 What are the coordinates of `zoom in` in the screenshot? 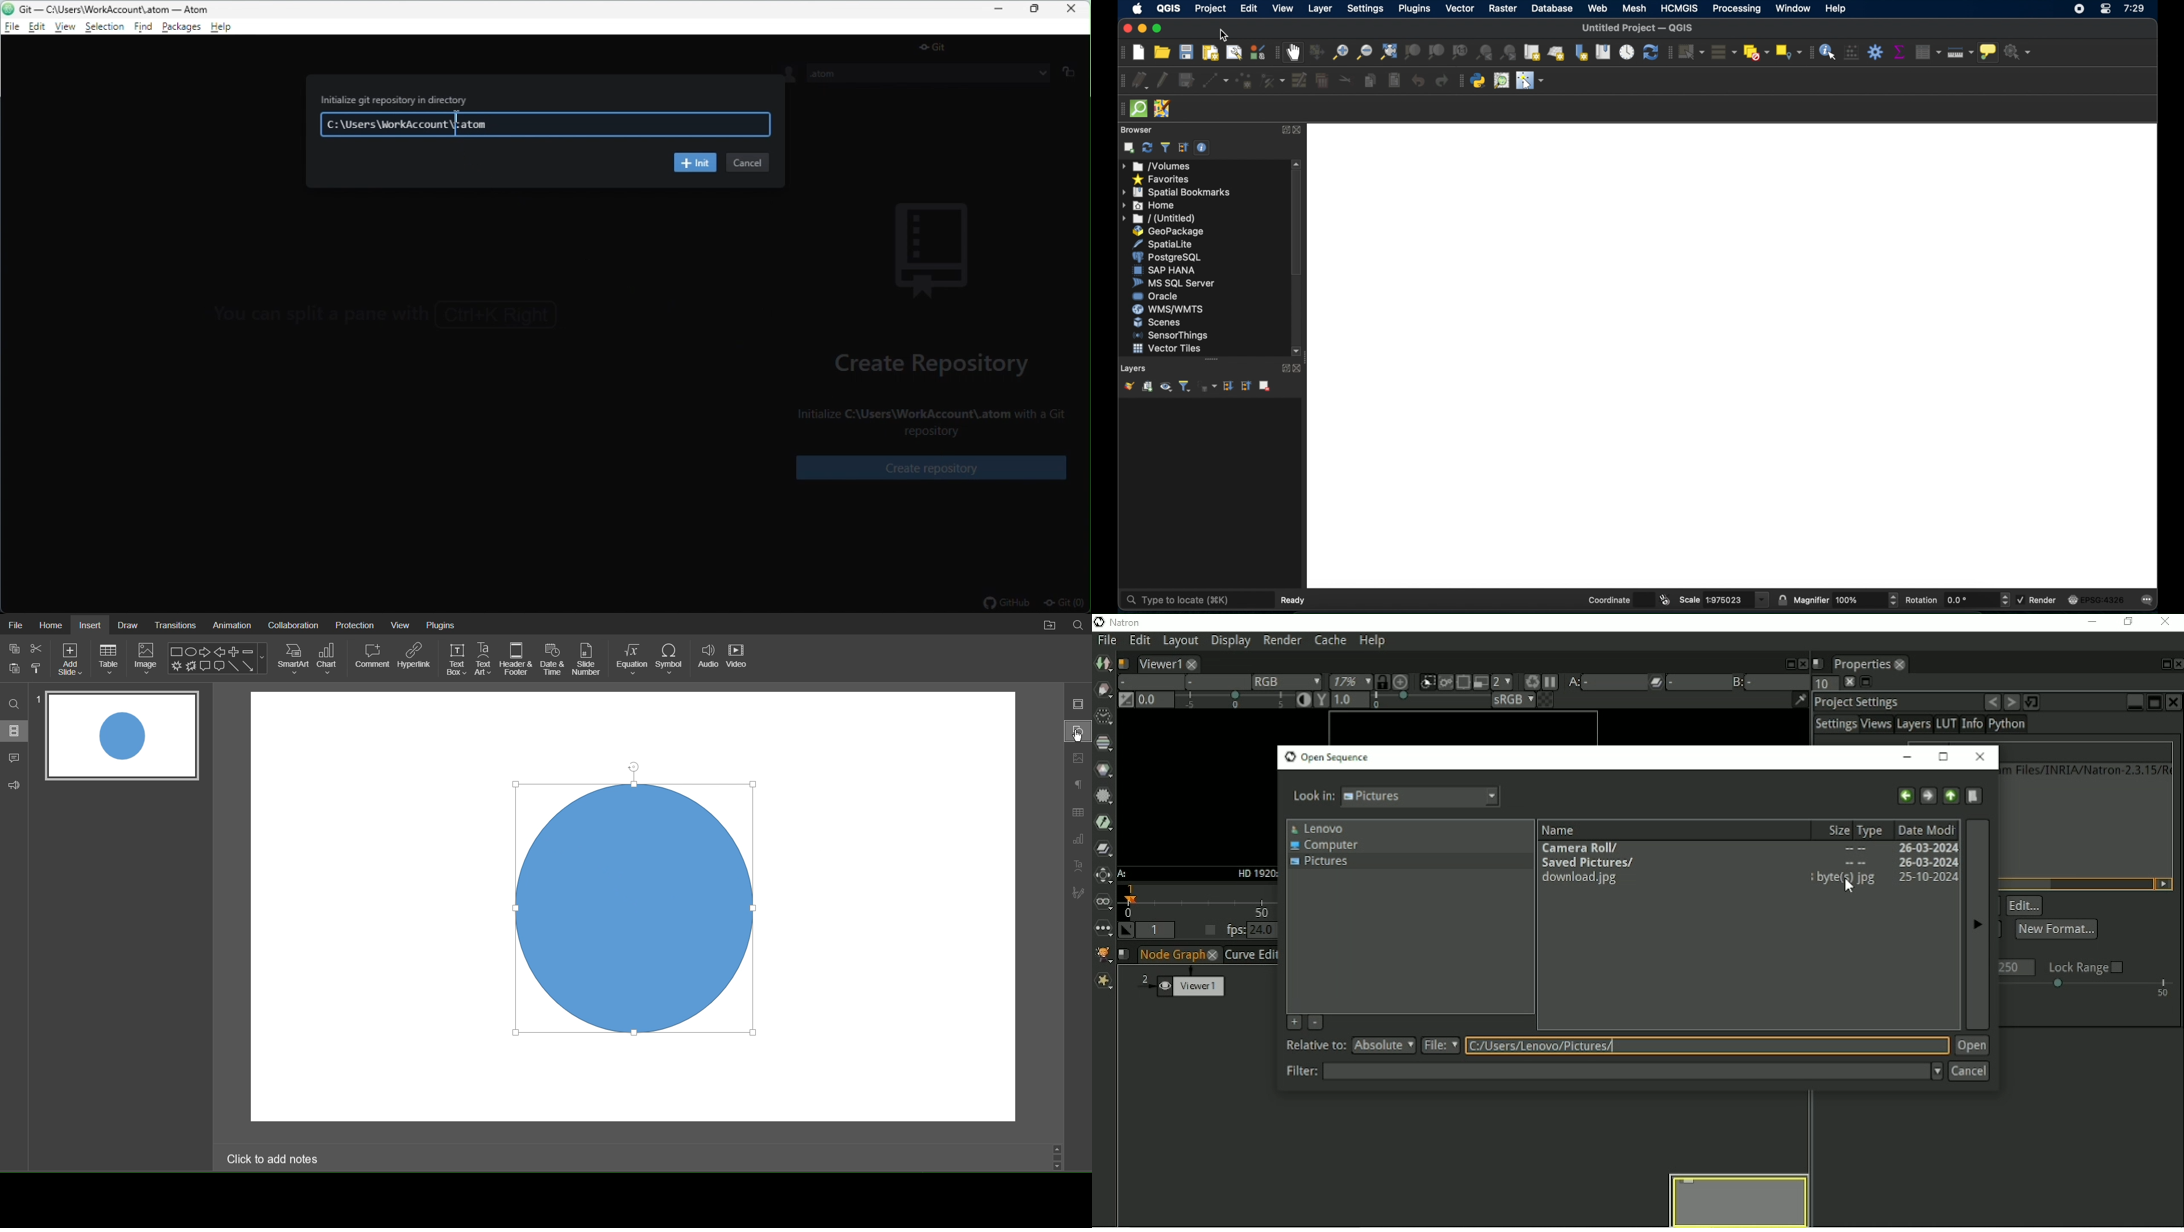 It's located at (1339, 52).